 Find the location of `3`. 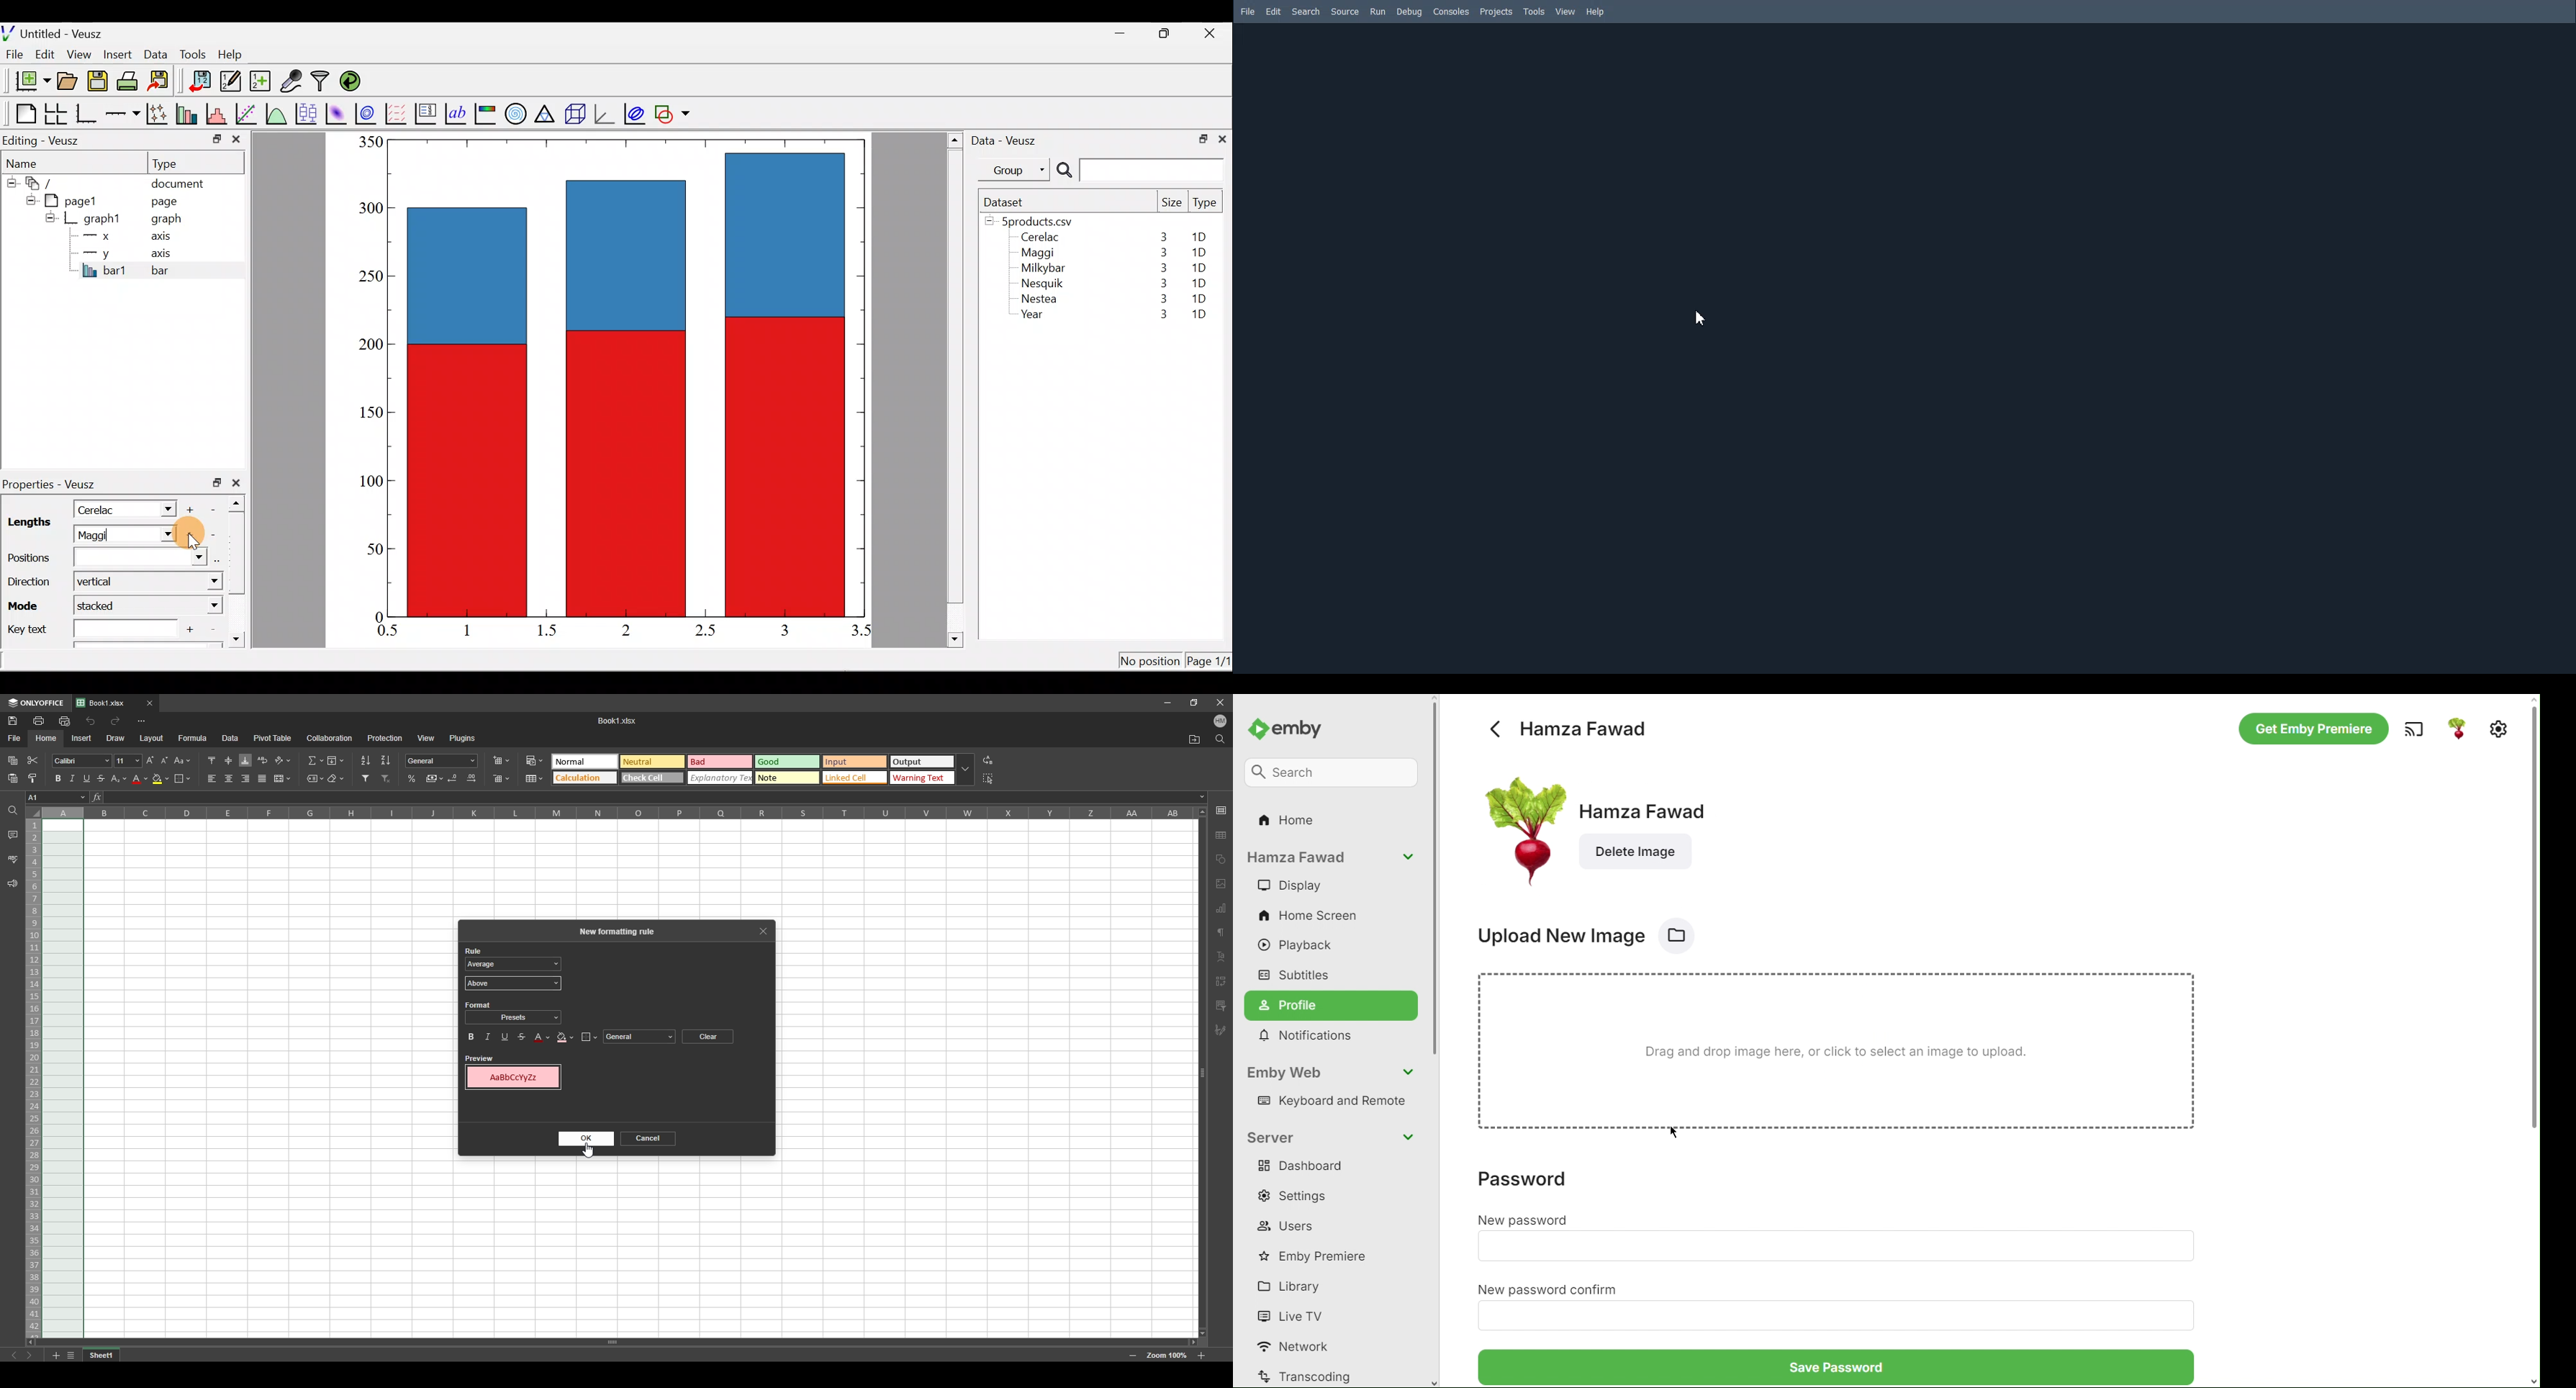

3 is located at coordinates (1162, 283).